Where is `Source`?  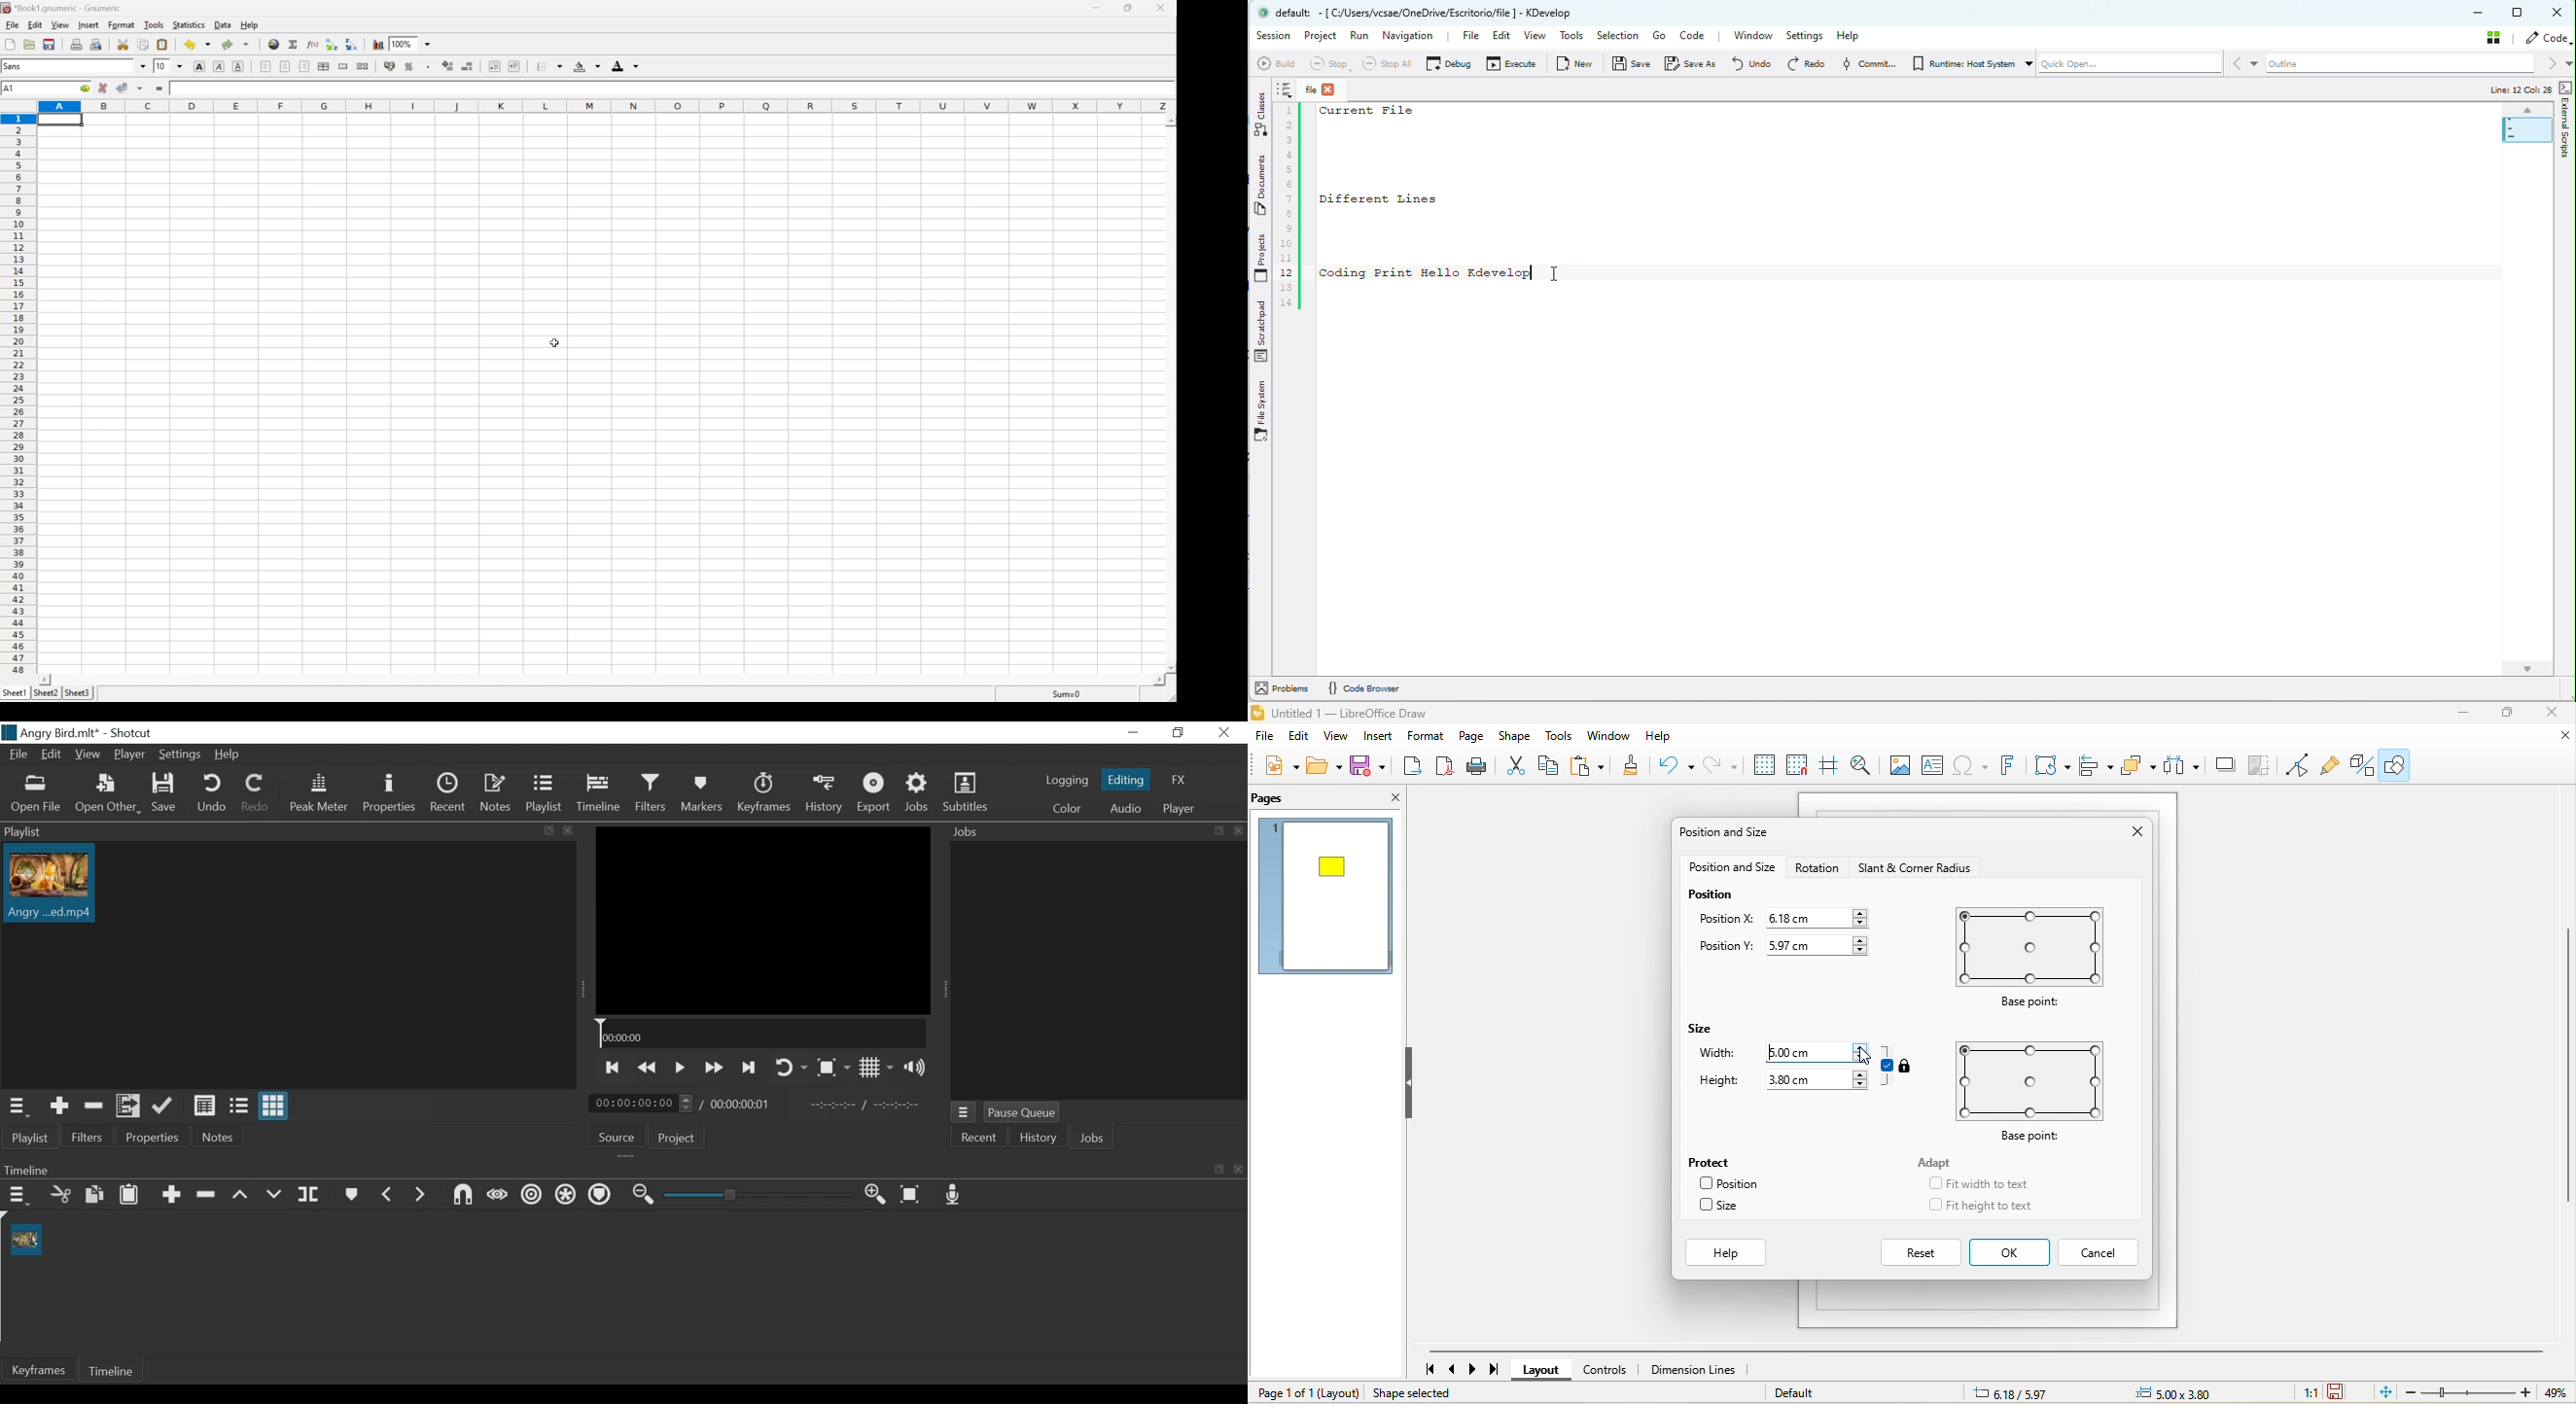
Source is located at coordinates (616, 1137).